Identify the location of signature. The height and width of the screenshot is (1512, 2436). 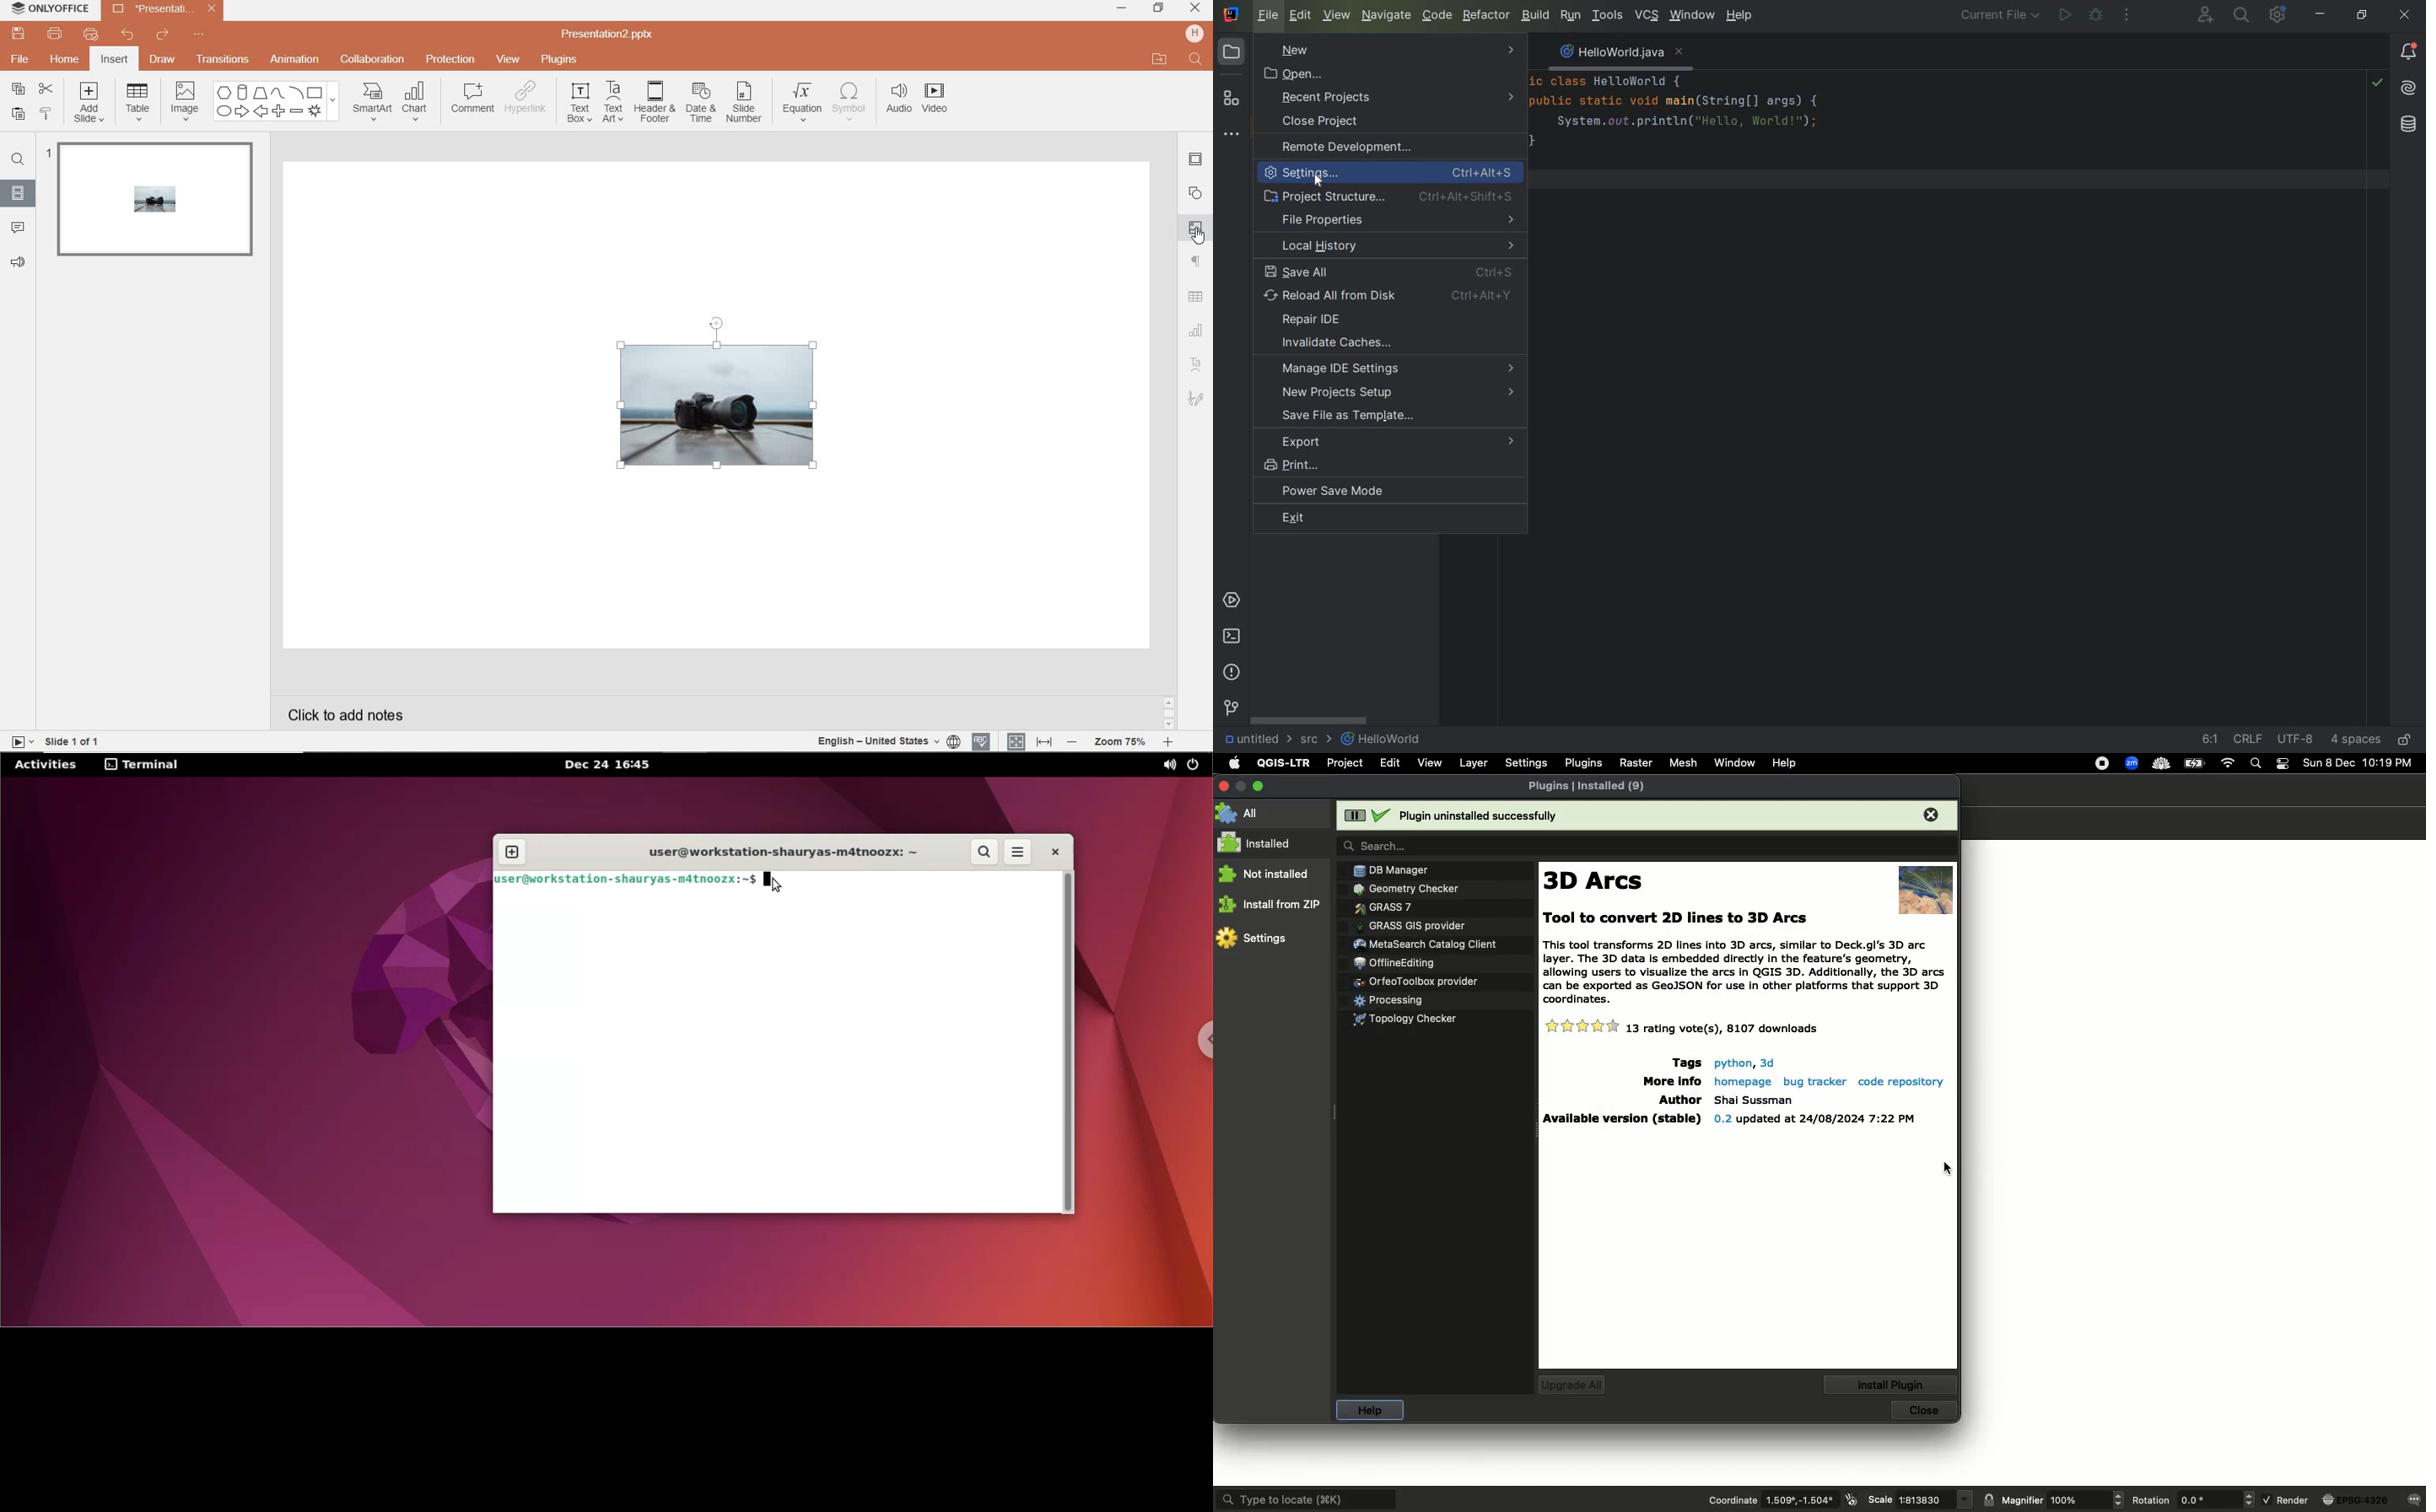
(1196, 399).